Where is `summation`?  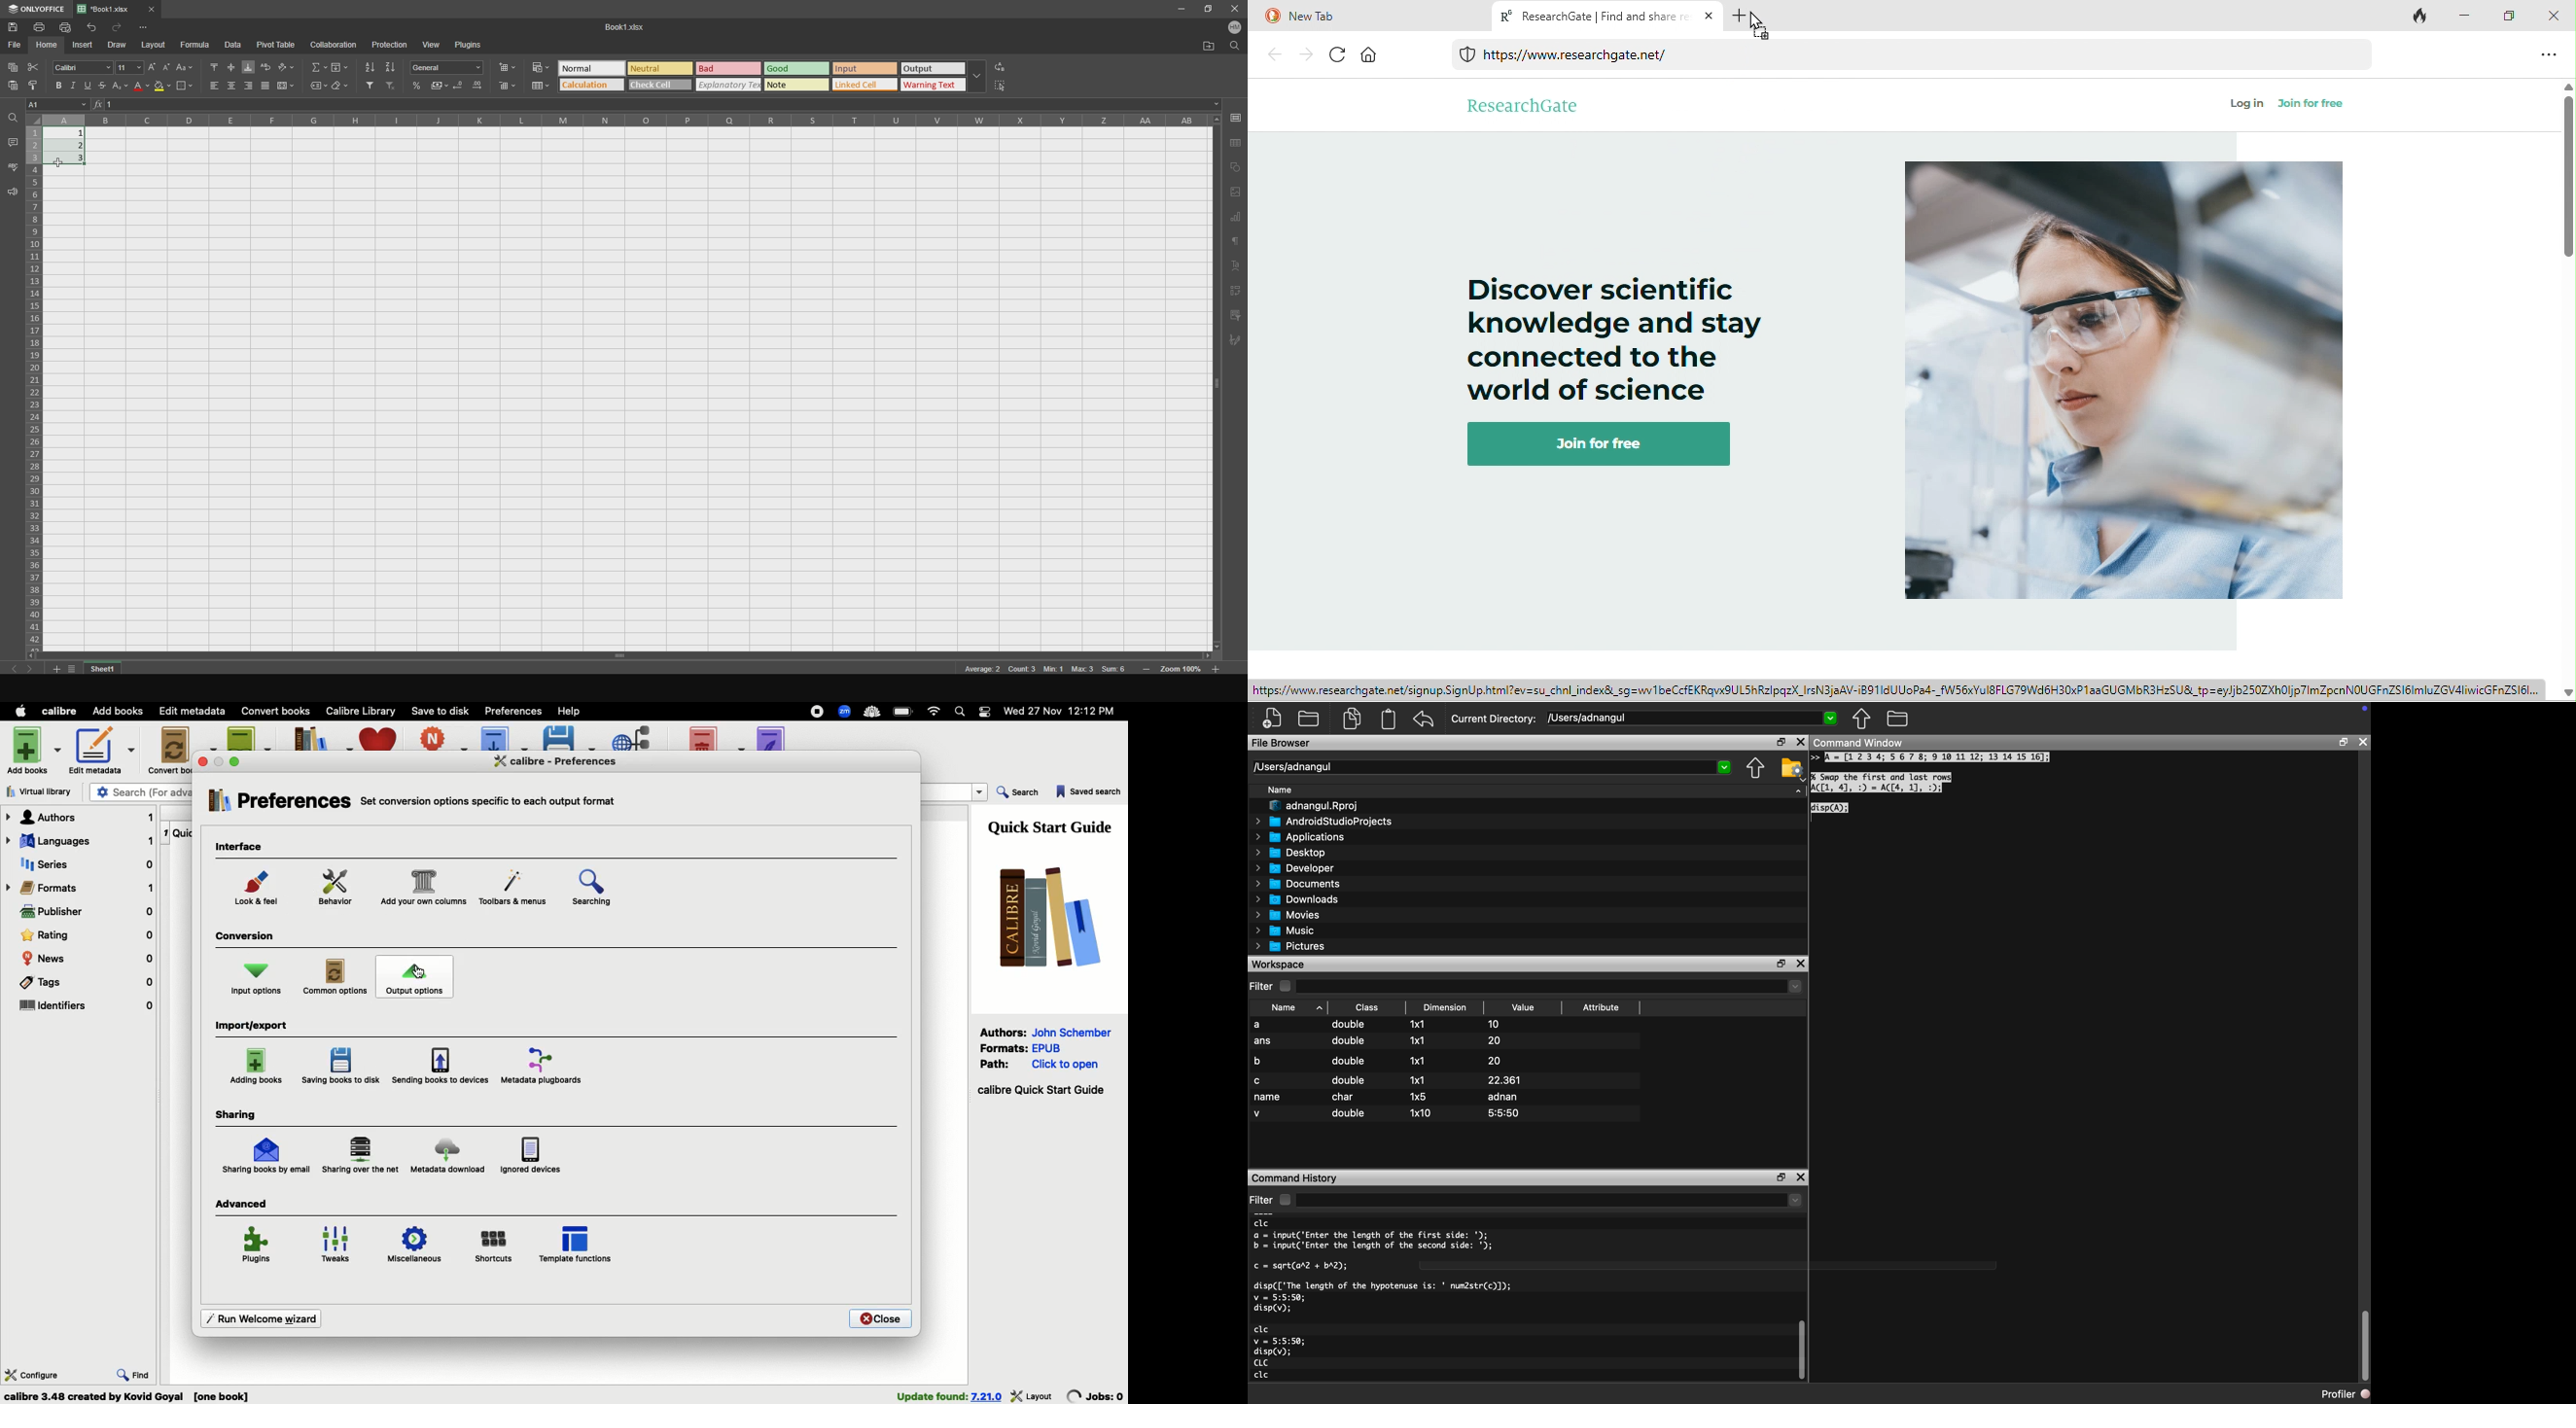
summation is located at coordinates (315, 66).